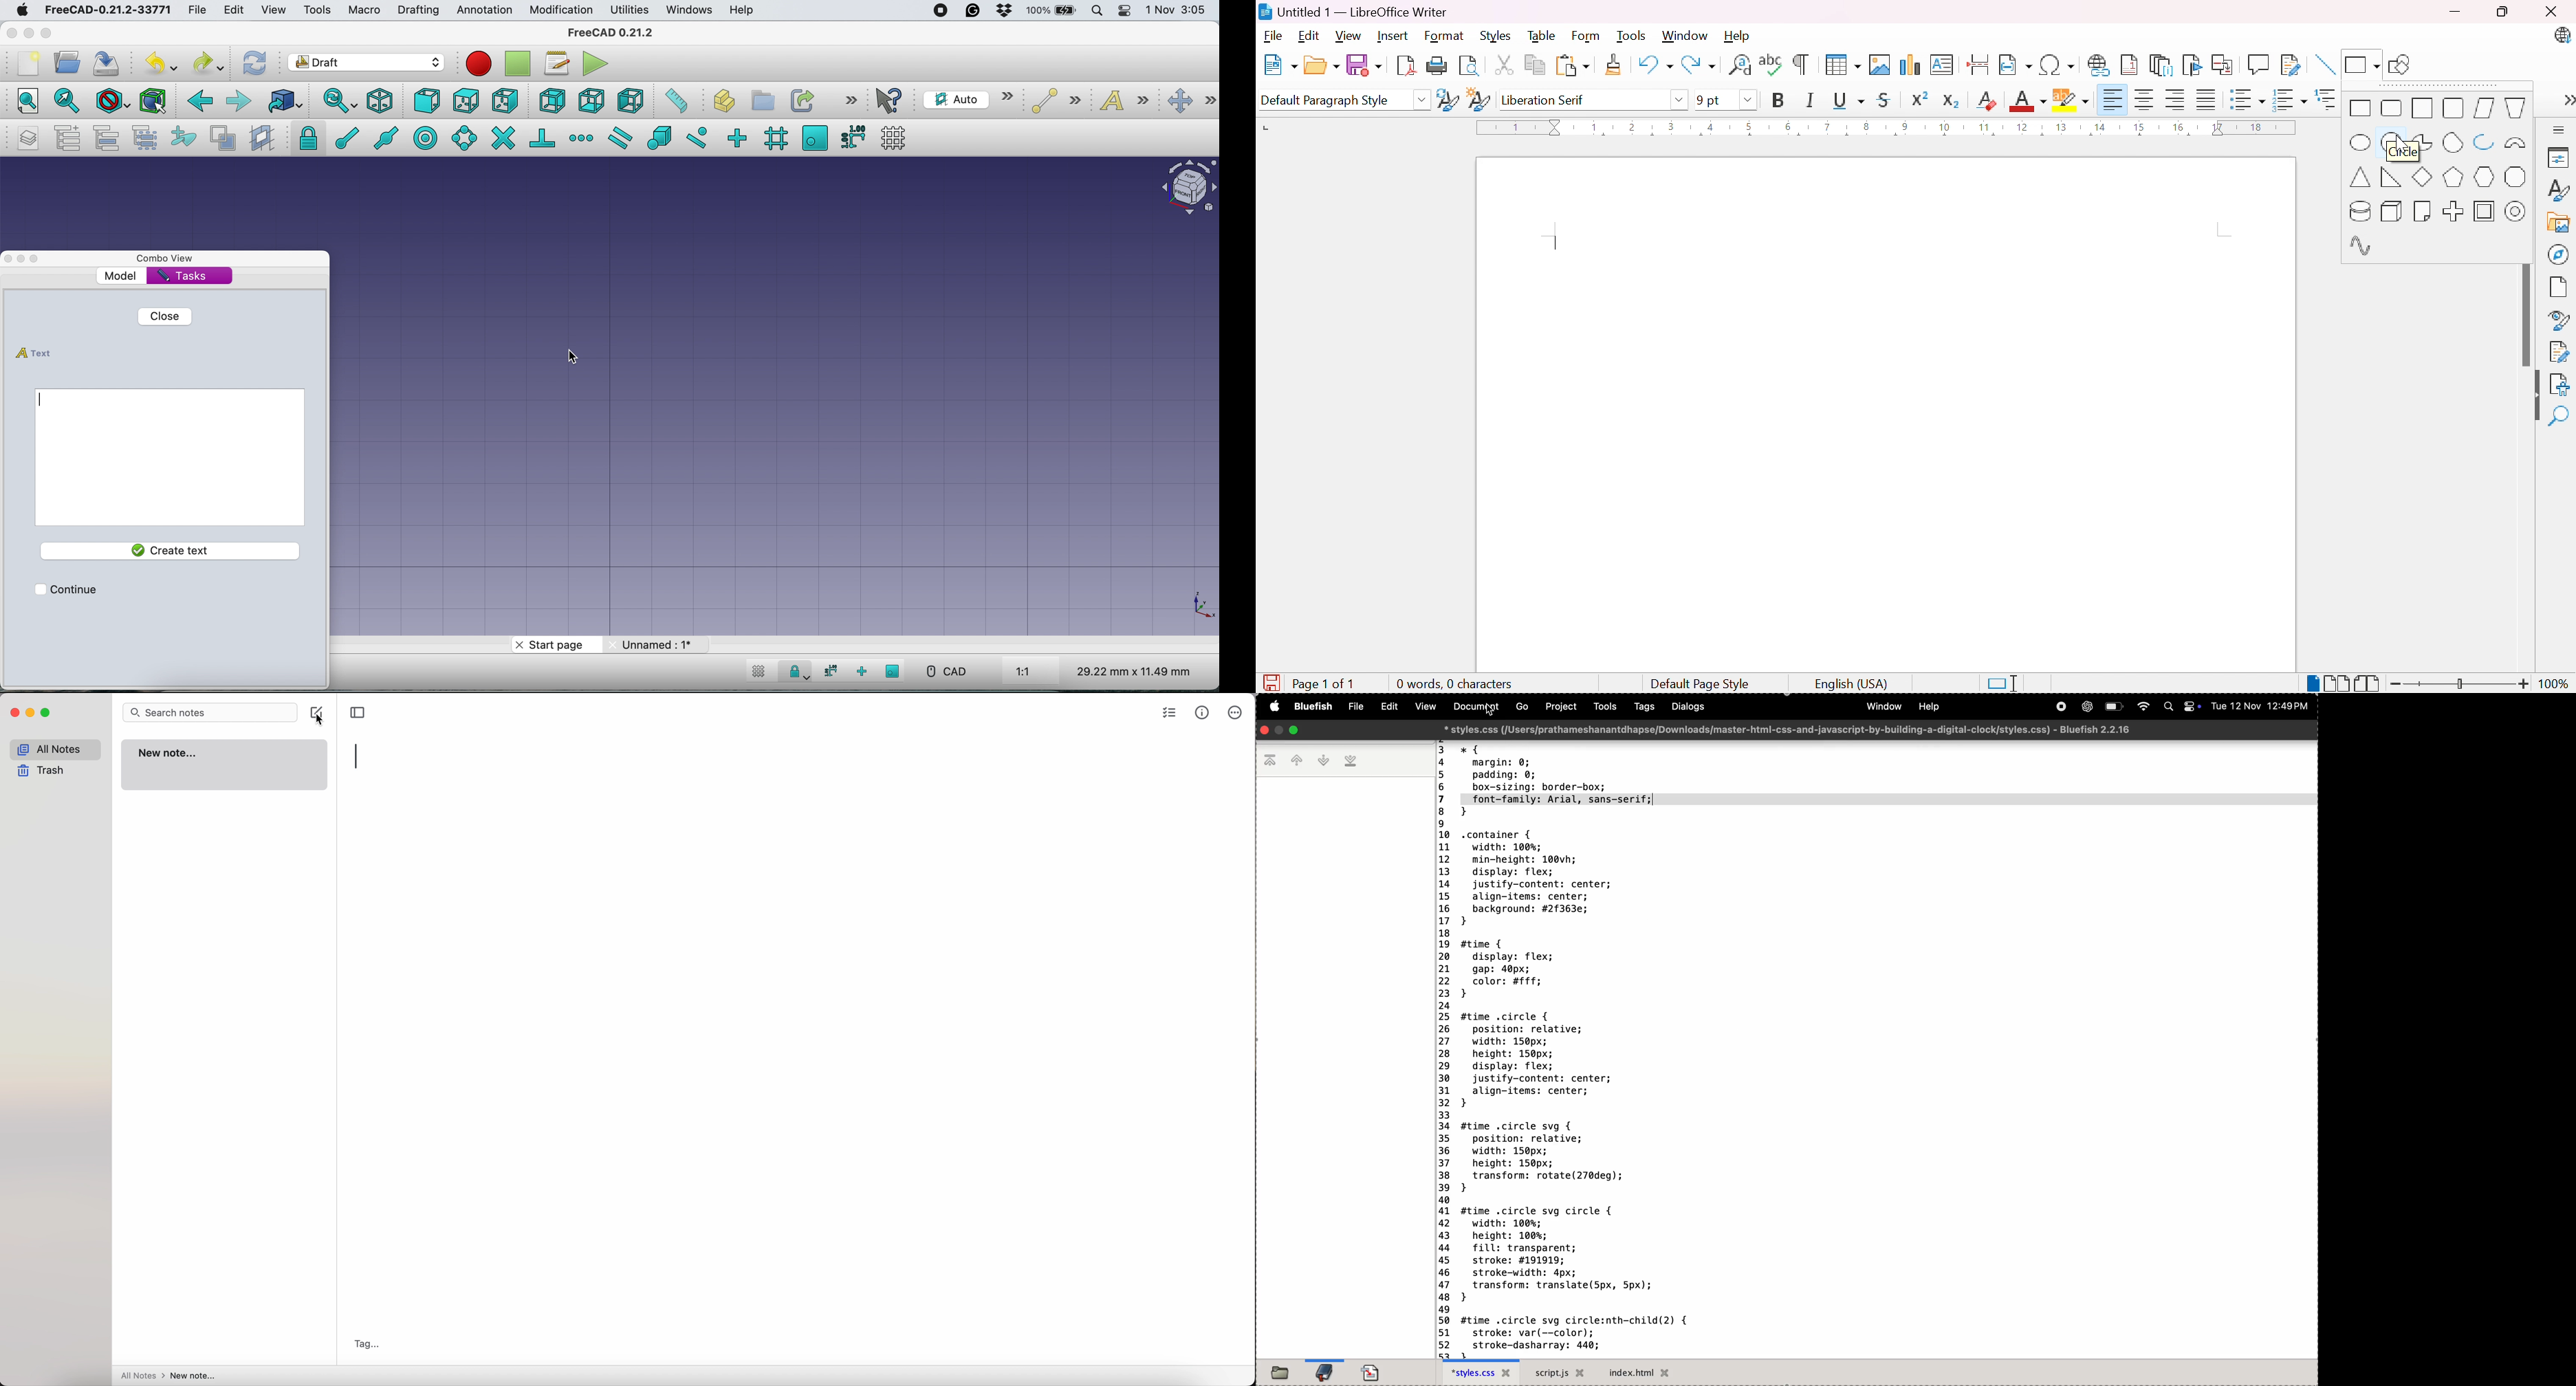 Image resolution: width=2576 pixels, height=1400 pixels. What do you see at coordinates (1699, 65) in the screenshot?
I see `Redo` at bounding box center [1699, 65].